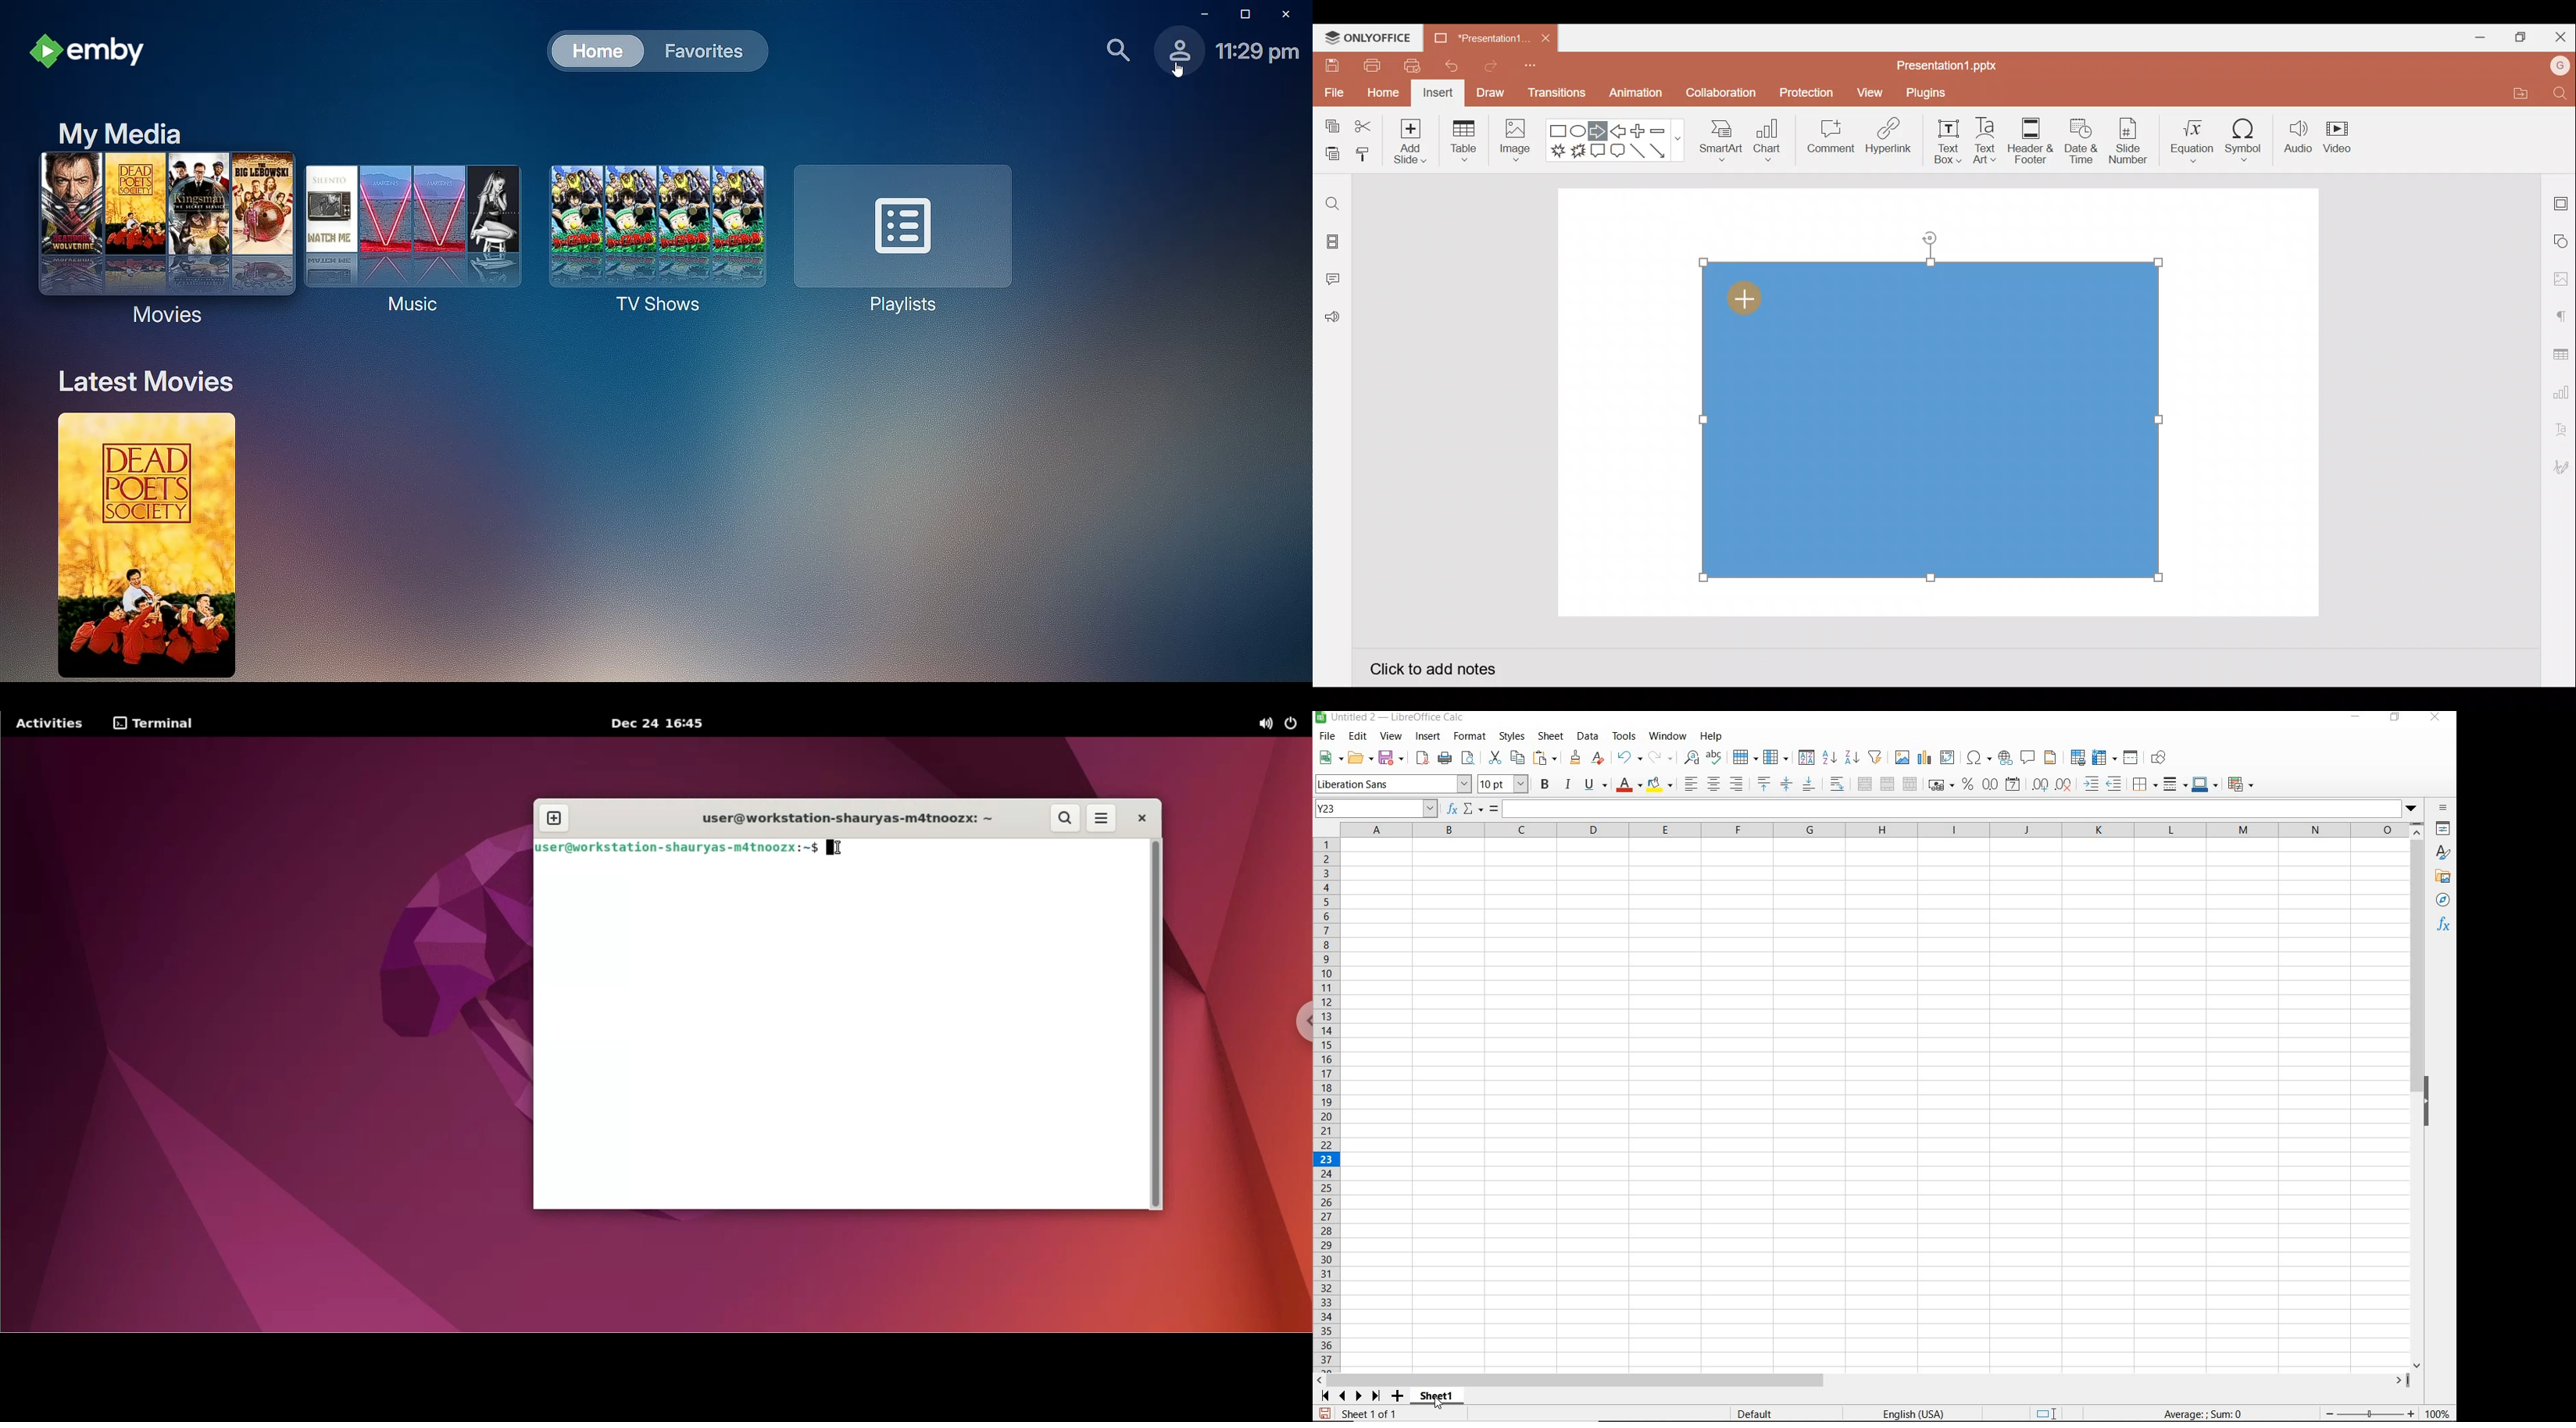  Describe the element at coordinates (1763, 784) in the screenshot. I see `ALIGN TOP` at that location.